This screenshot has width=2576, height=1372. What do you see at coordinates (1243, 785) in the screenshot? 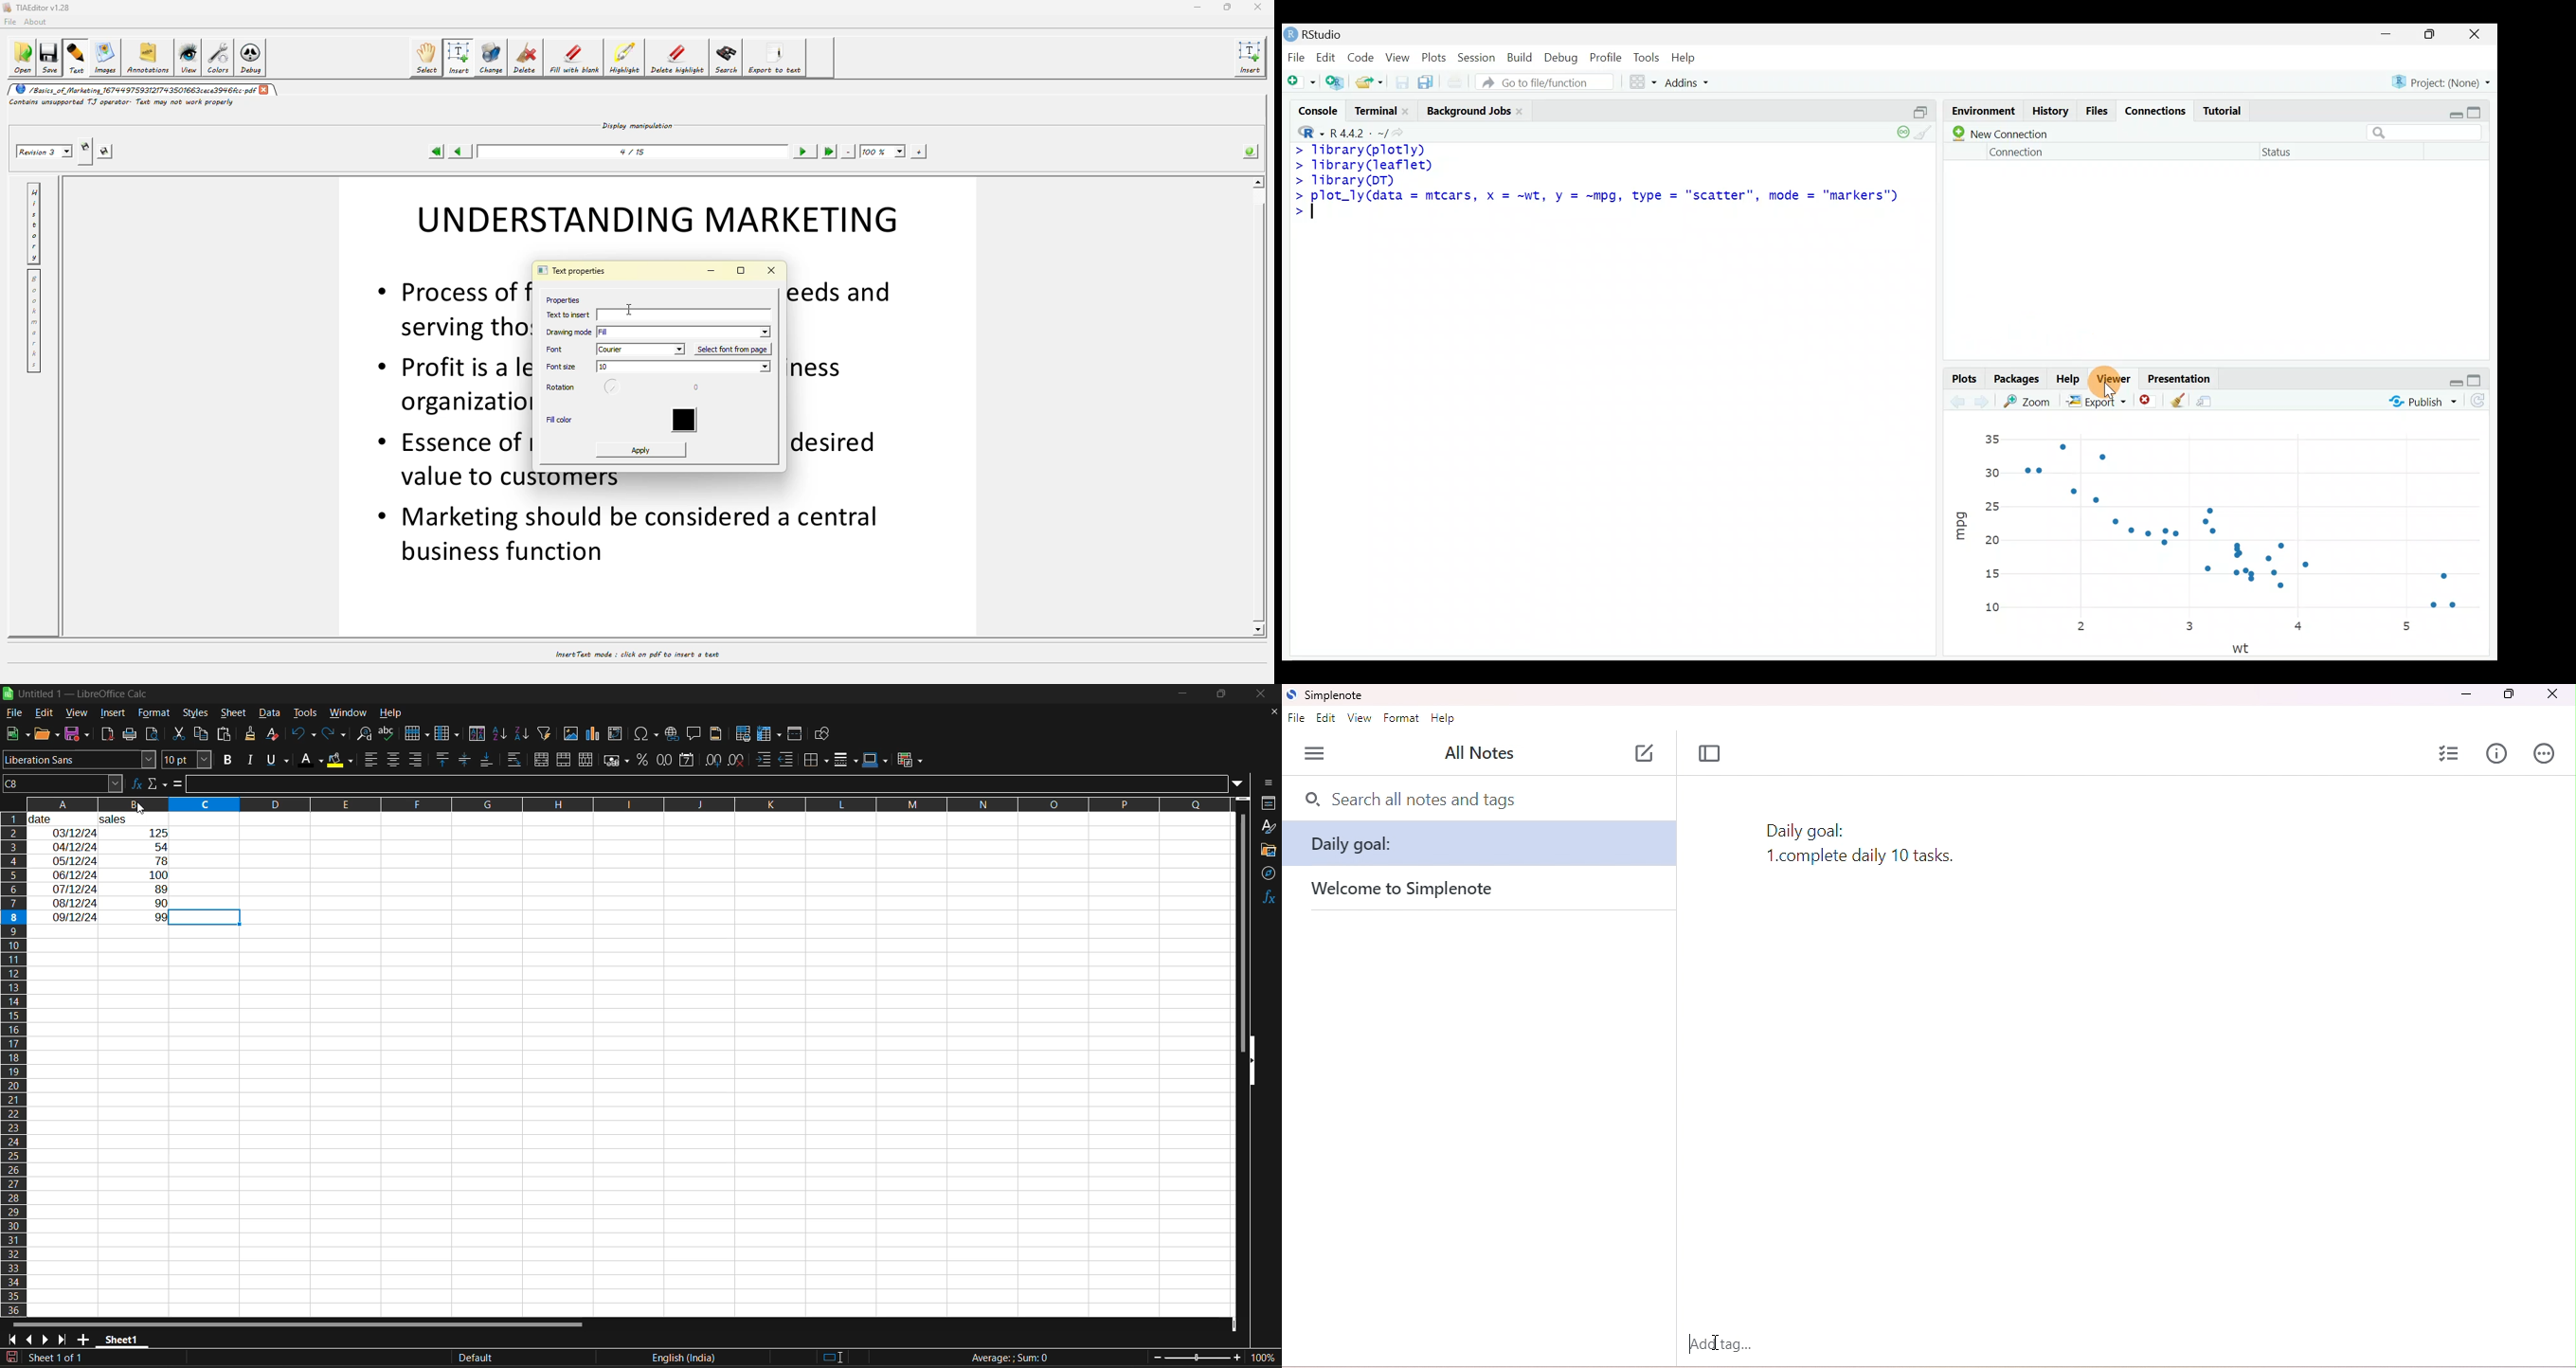
I see `expand formula bar` at bounding box center [1243, 785].